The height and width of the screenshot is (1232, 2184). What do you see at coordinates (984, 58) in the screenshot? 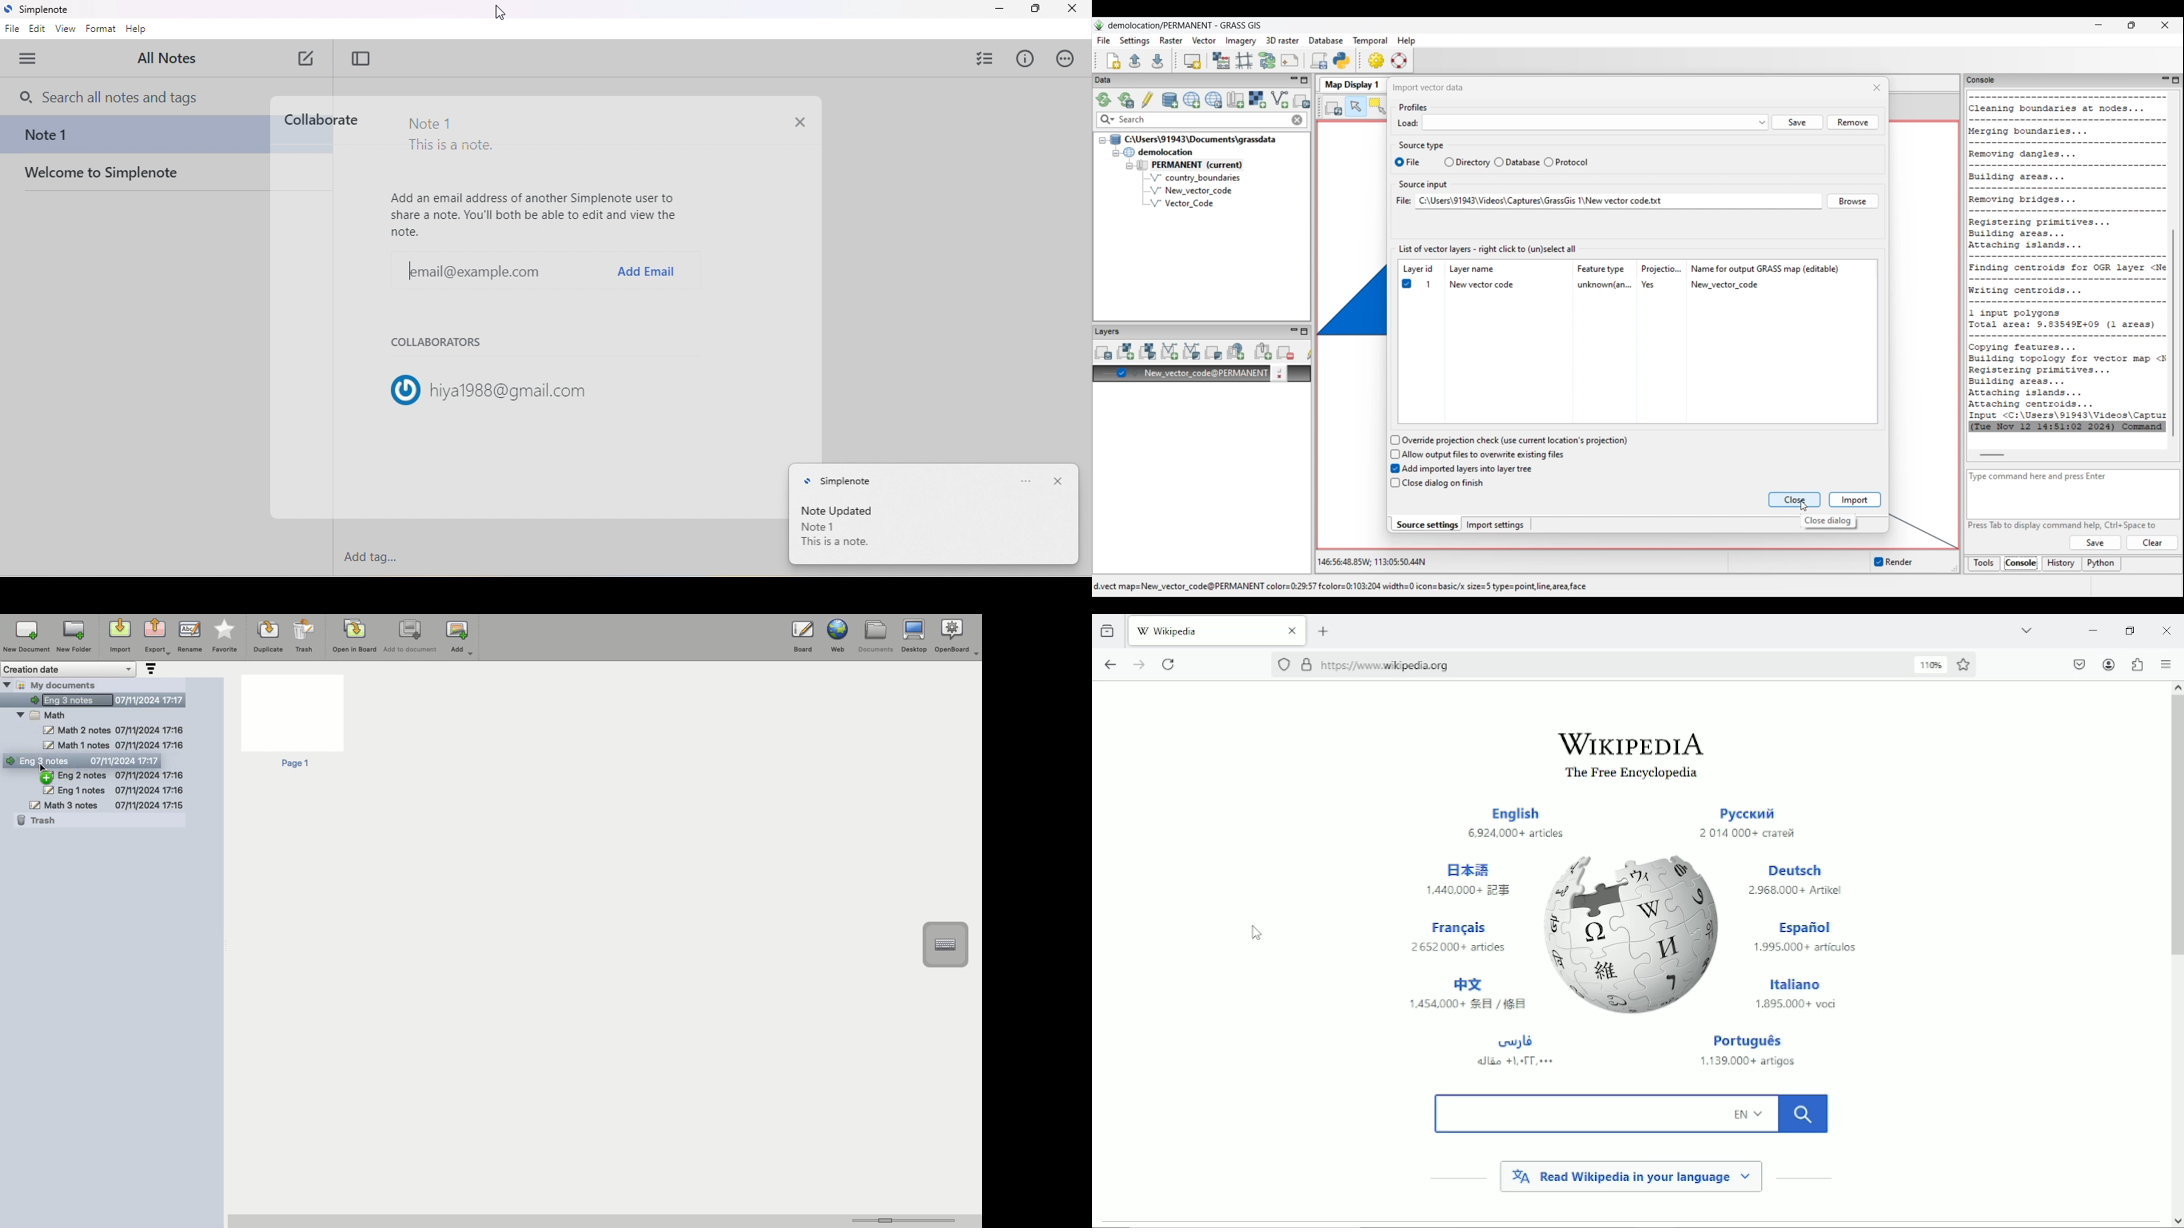
I see `insert checklist` at bounding box center [984, 58].